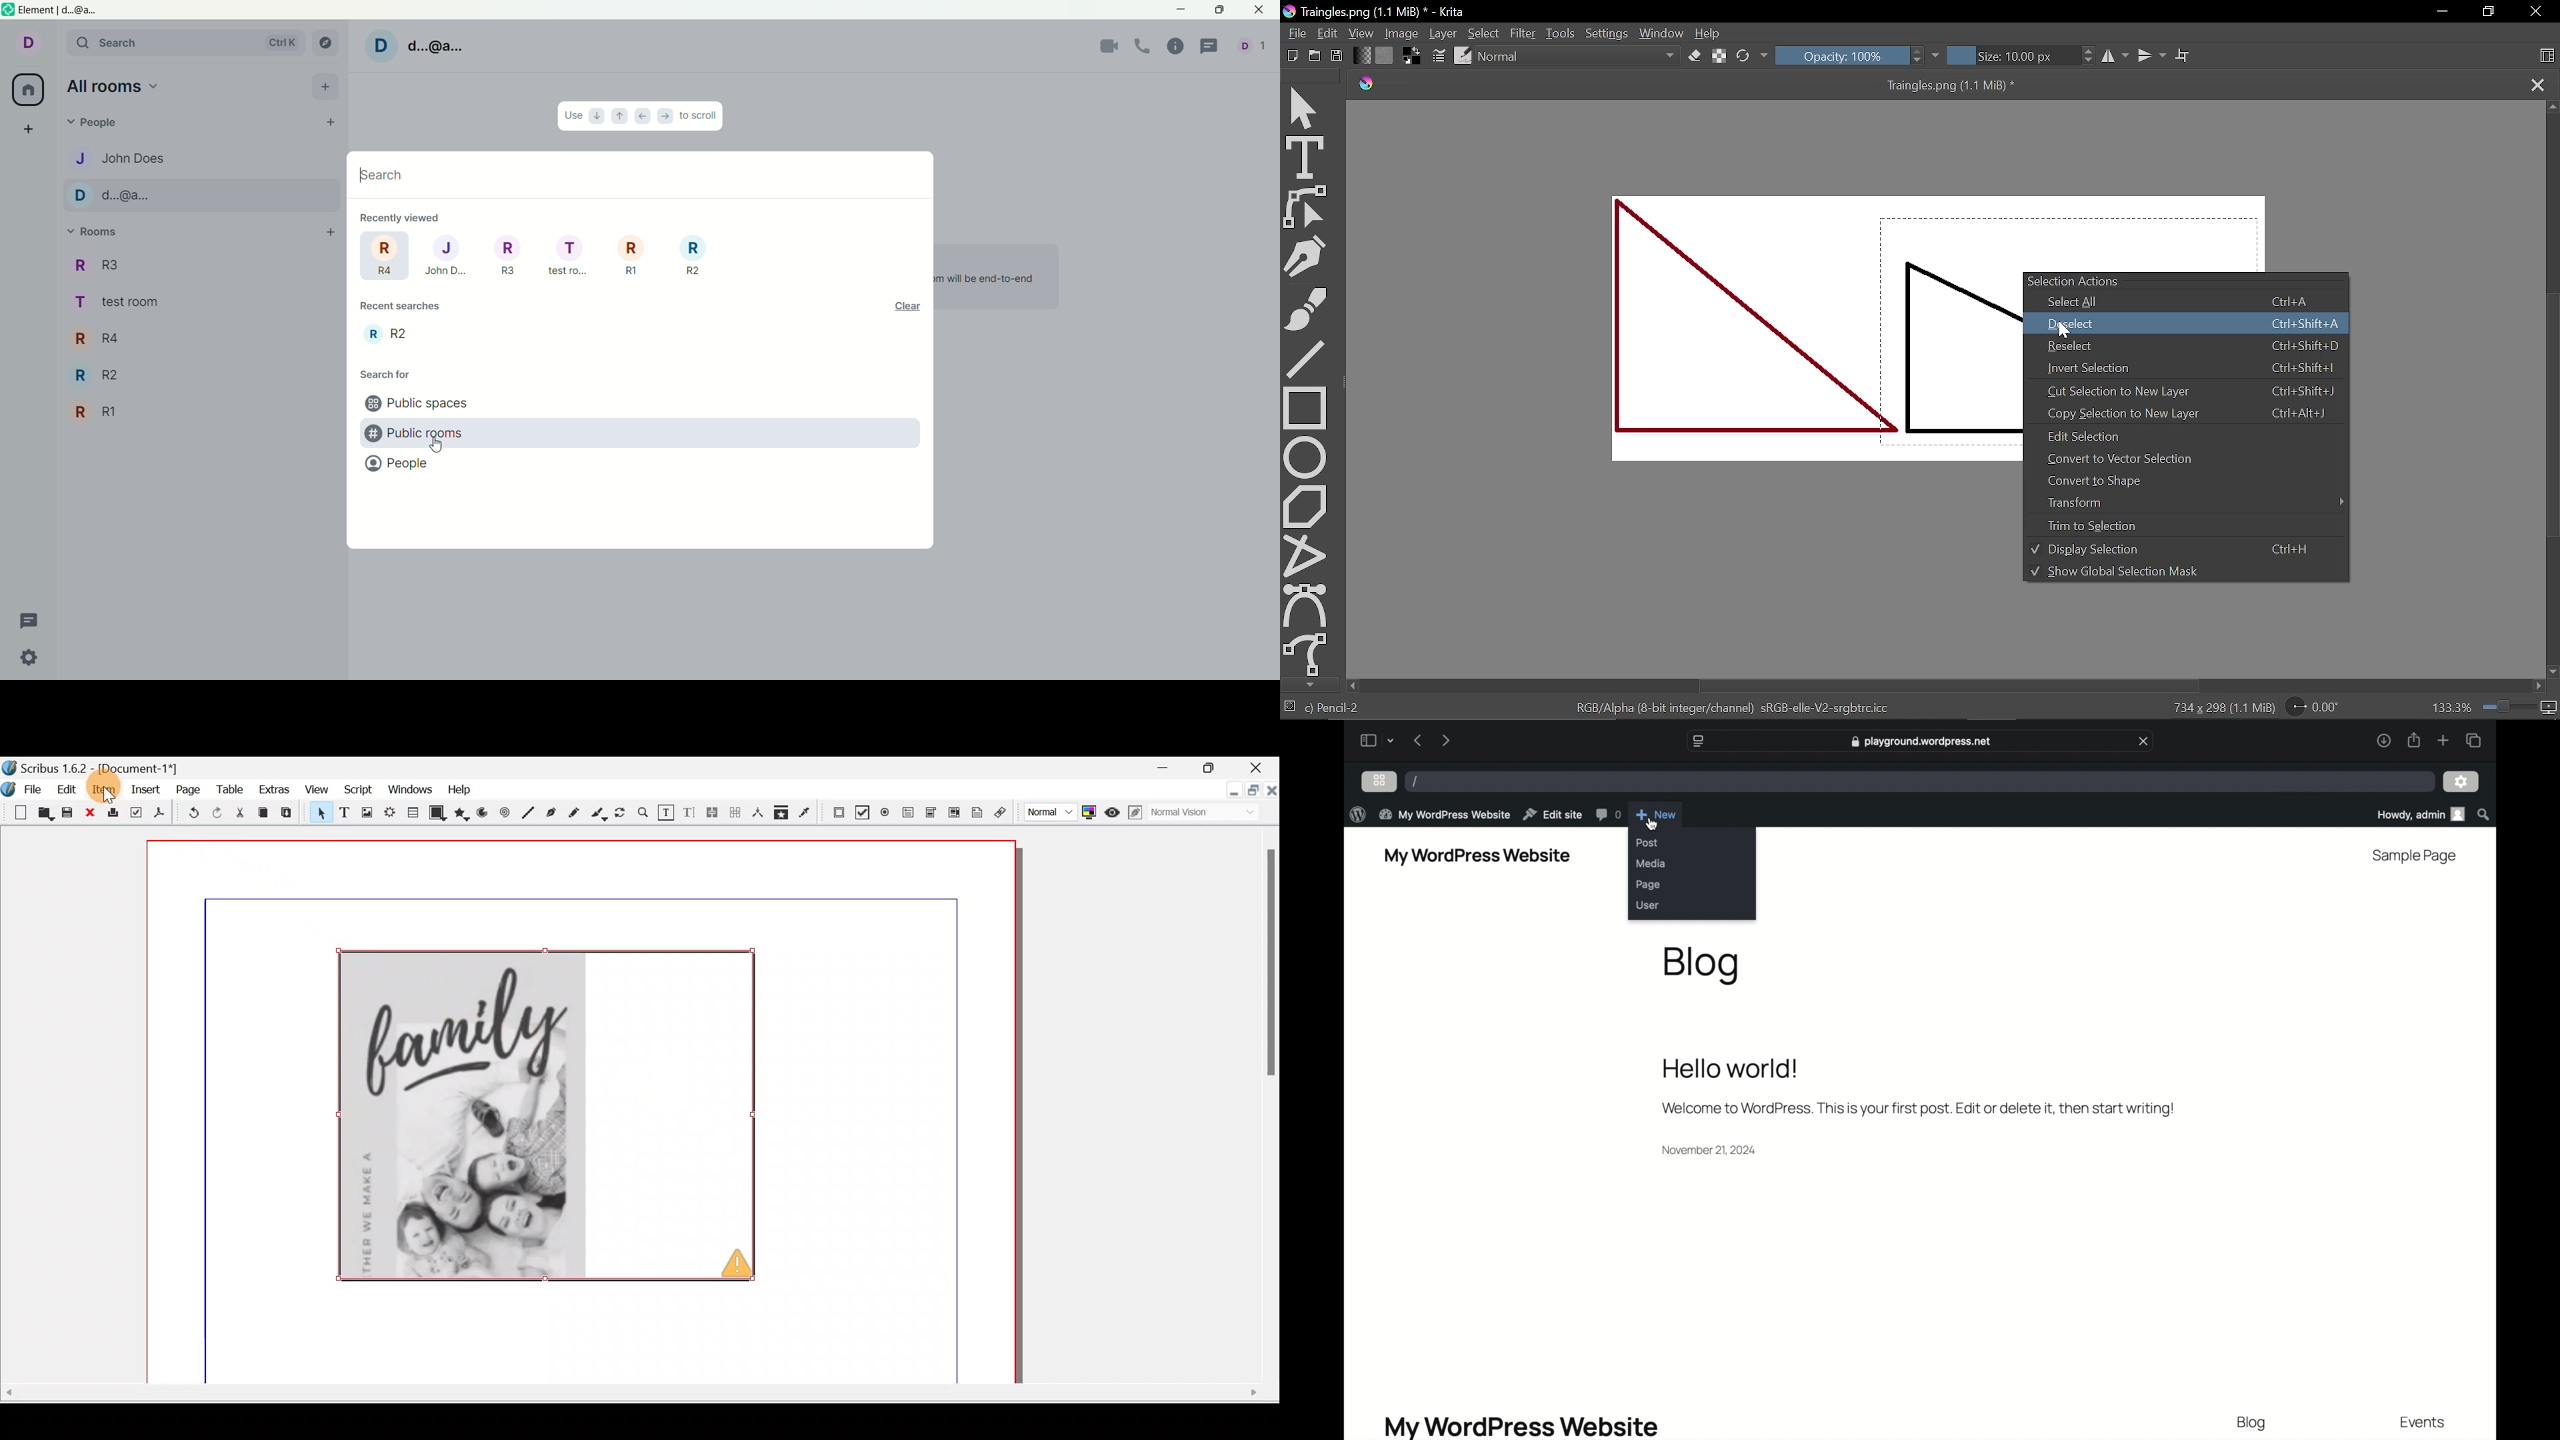  I want to click on Edit selection, so click(2183, 436).